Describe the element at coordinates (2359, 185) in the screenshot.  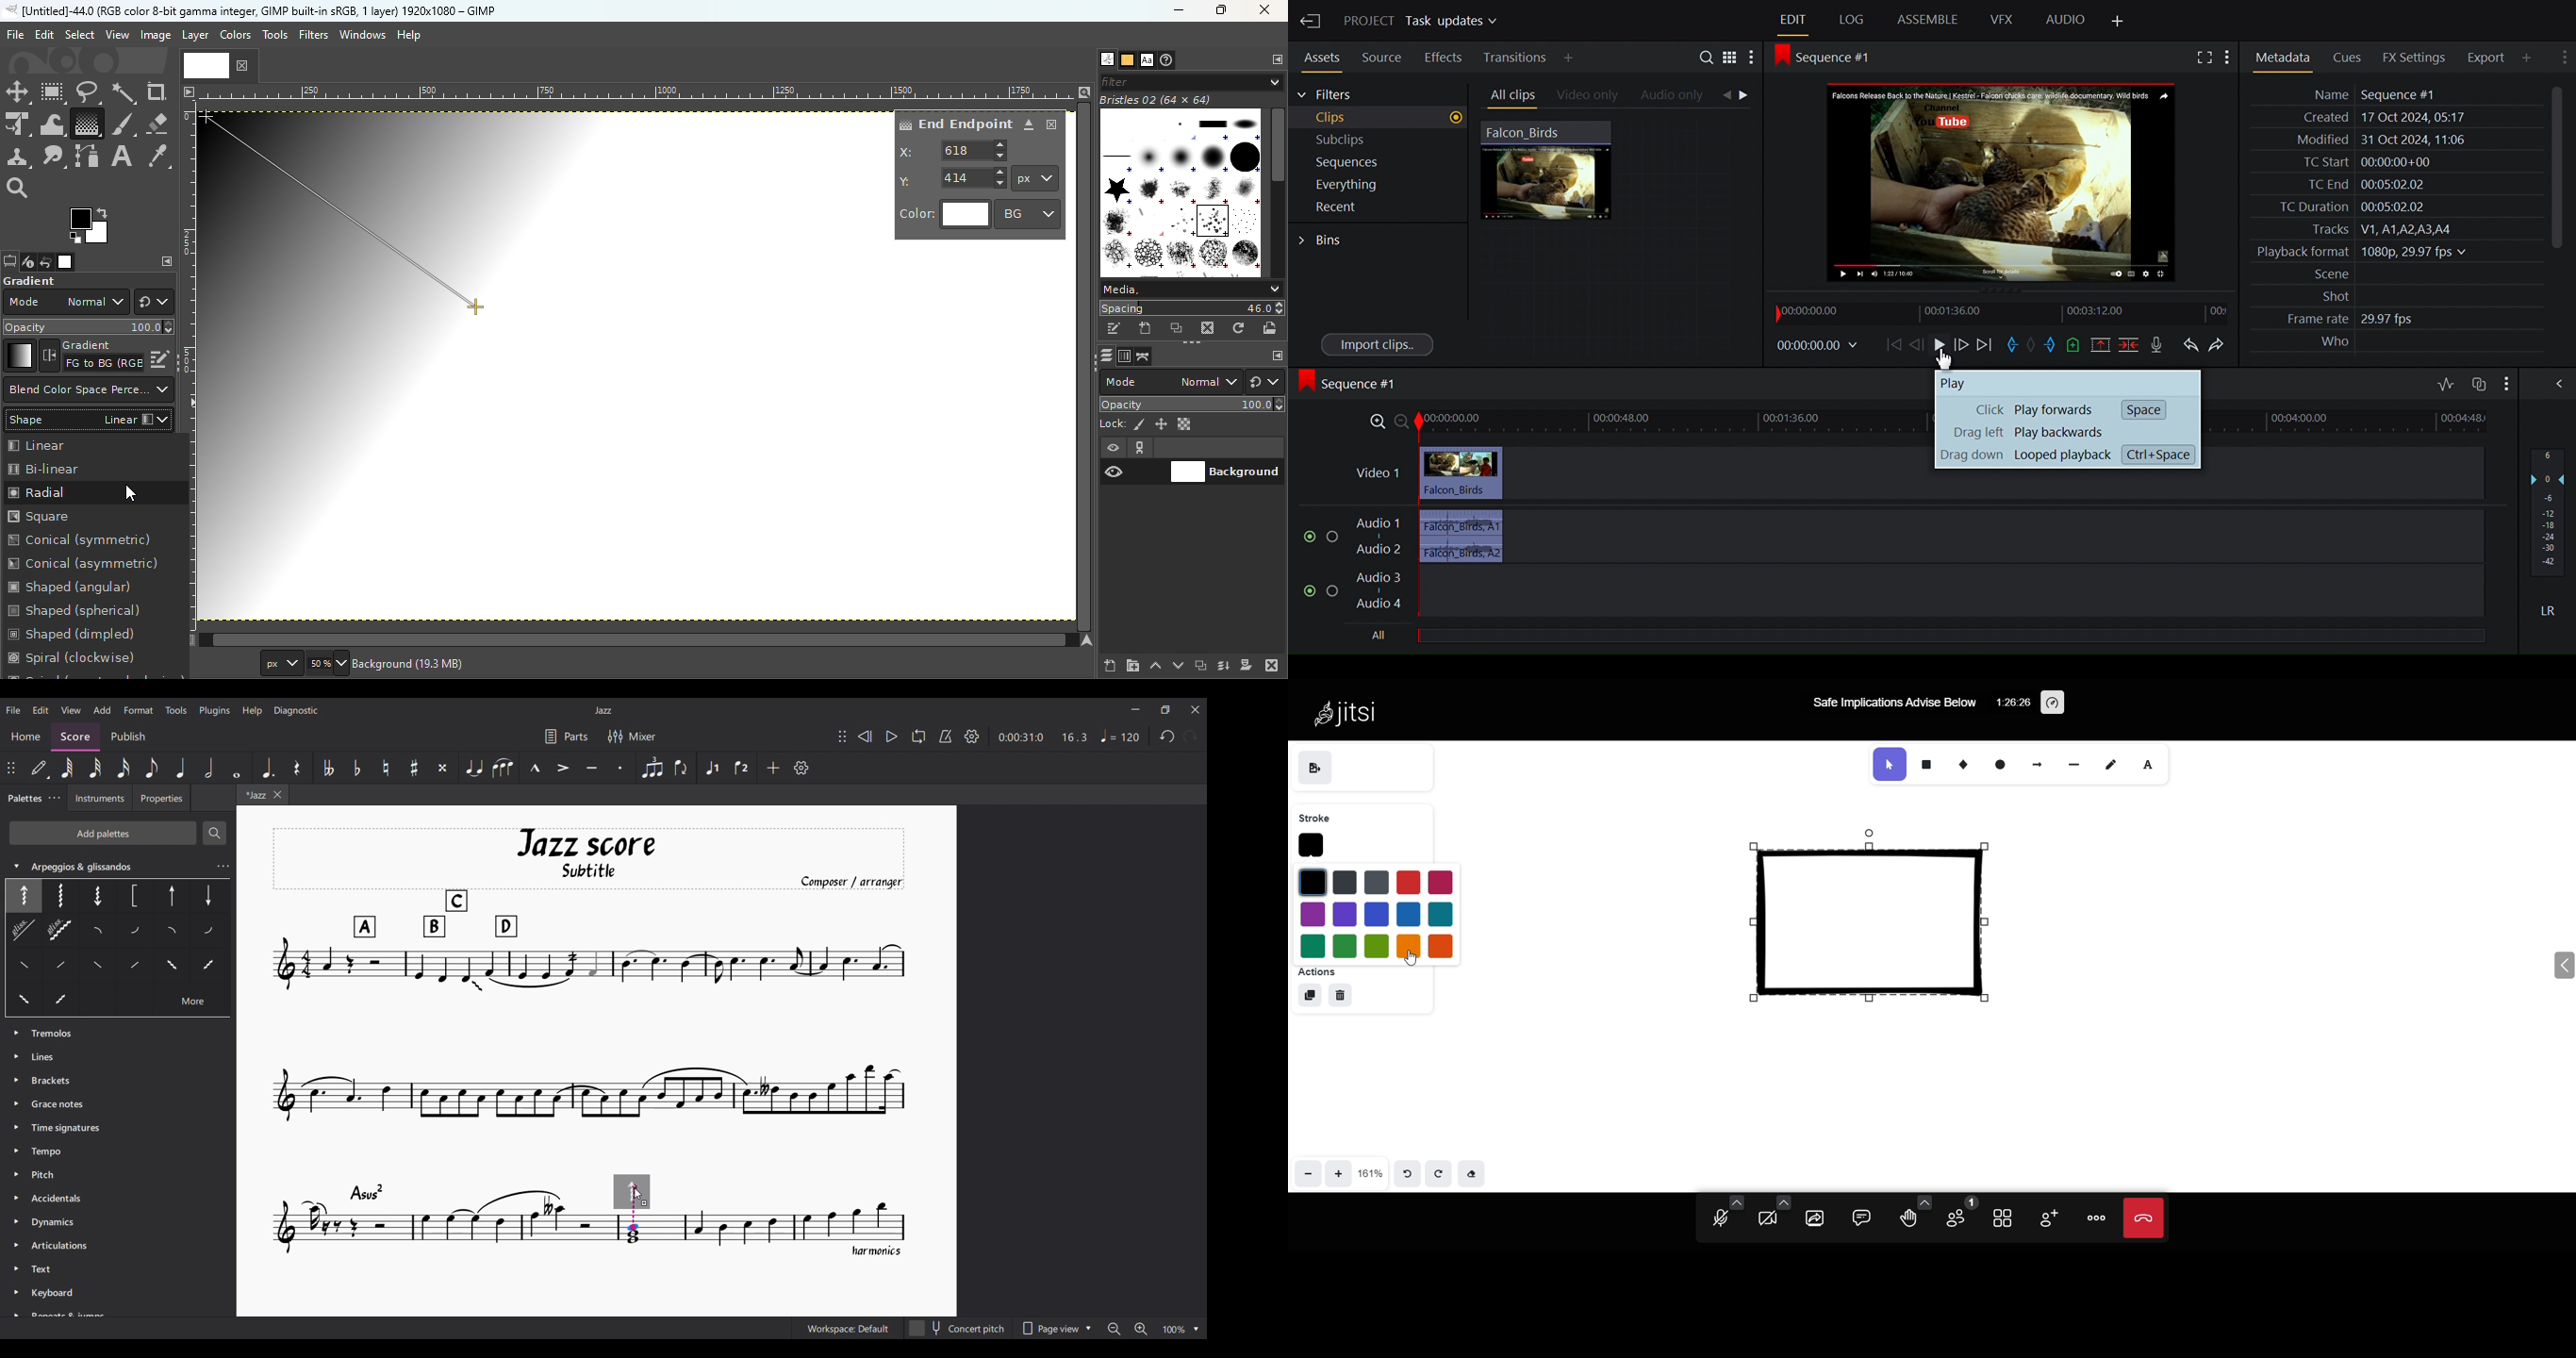
I see `TC End  00:05:02.02` at that location.